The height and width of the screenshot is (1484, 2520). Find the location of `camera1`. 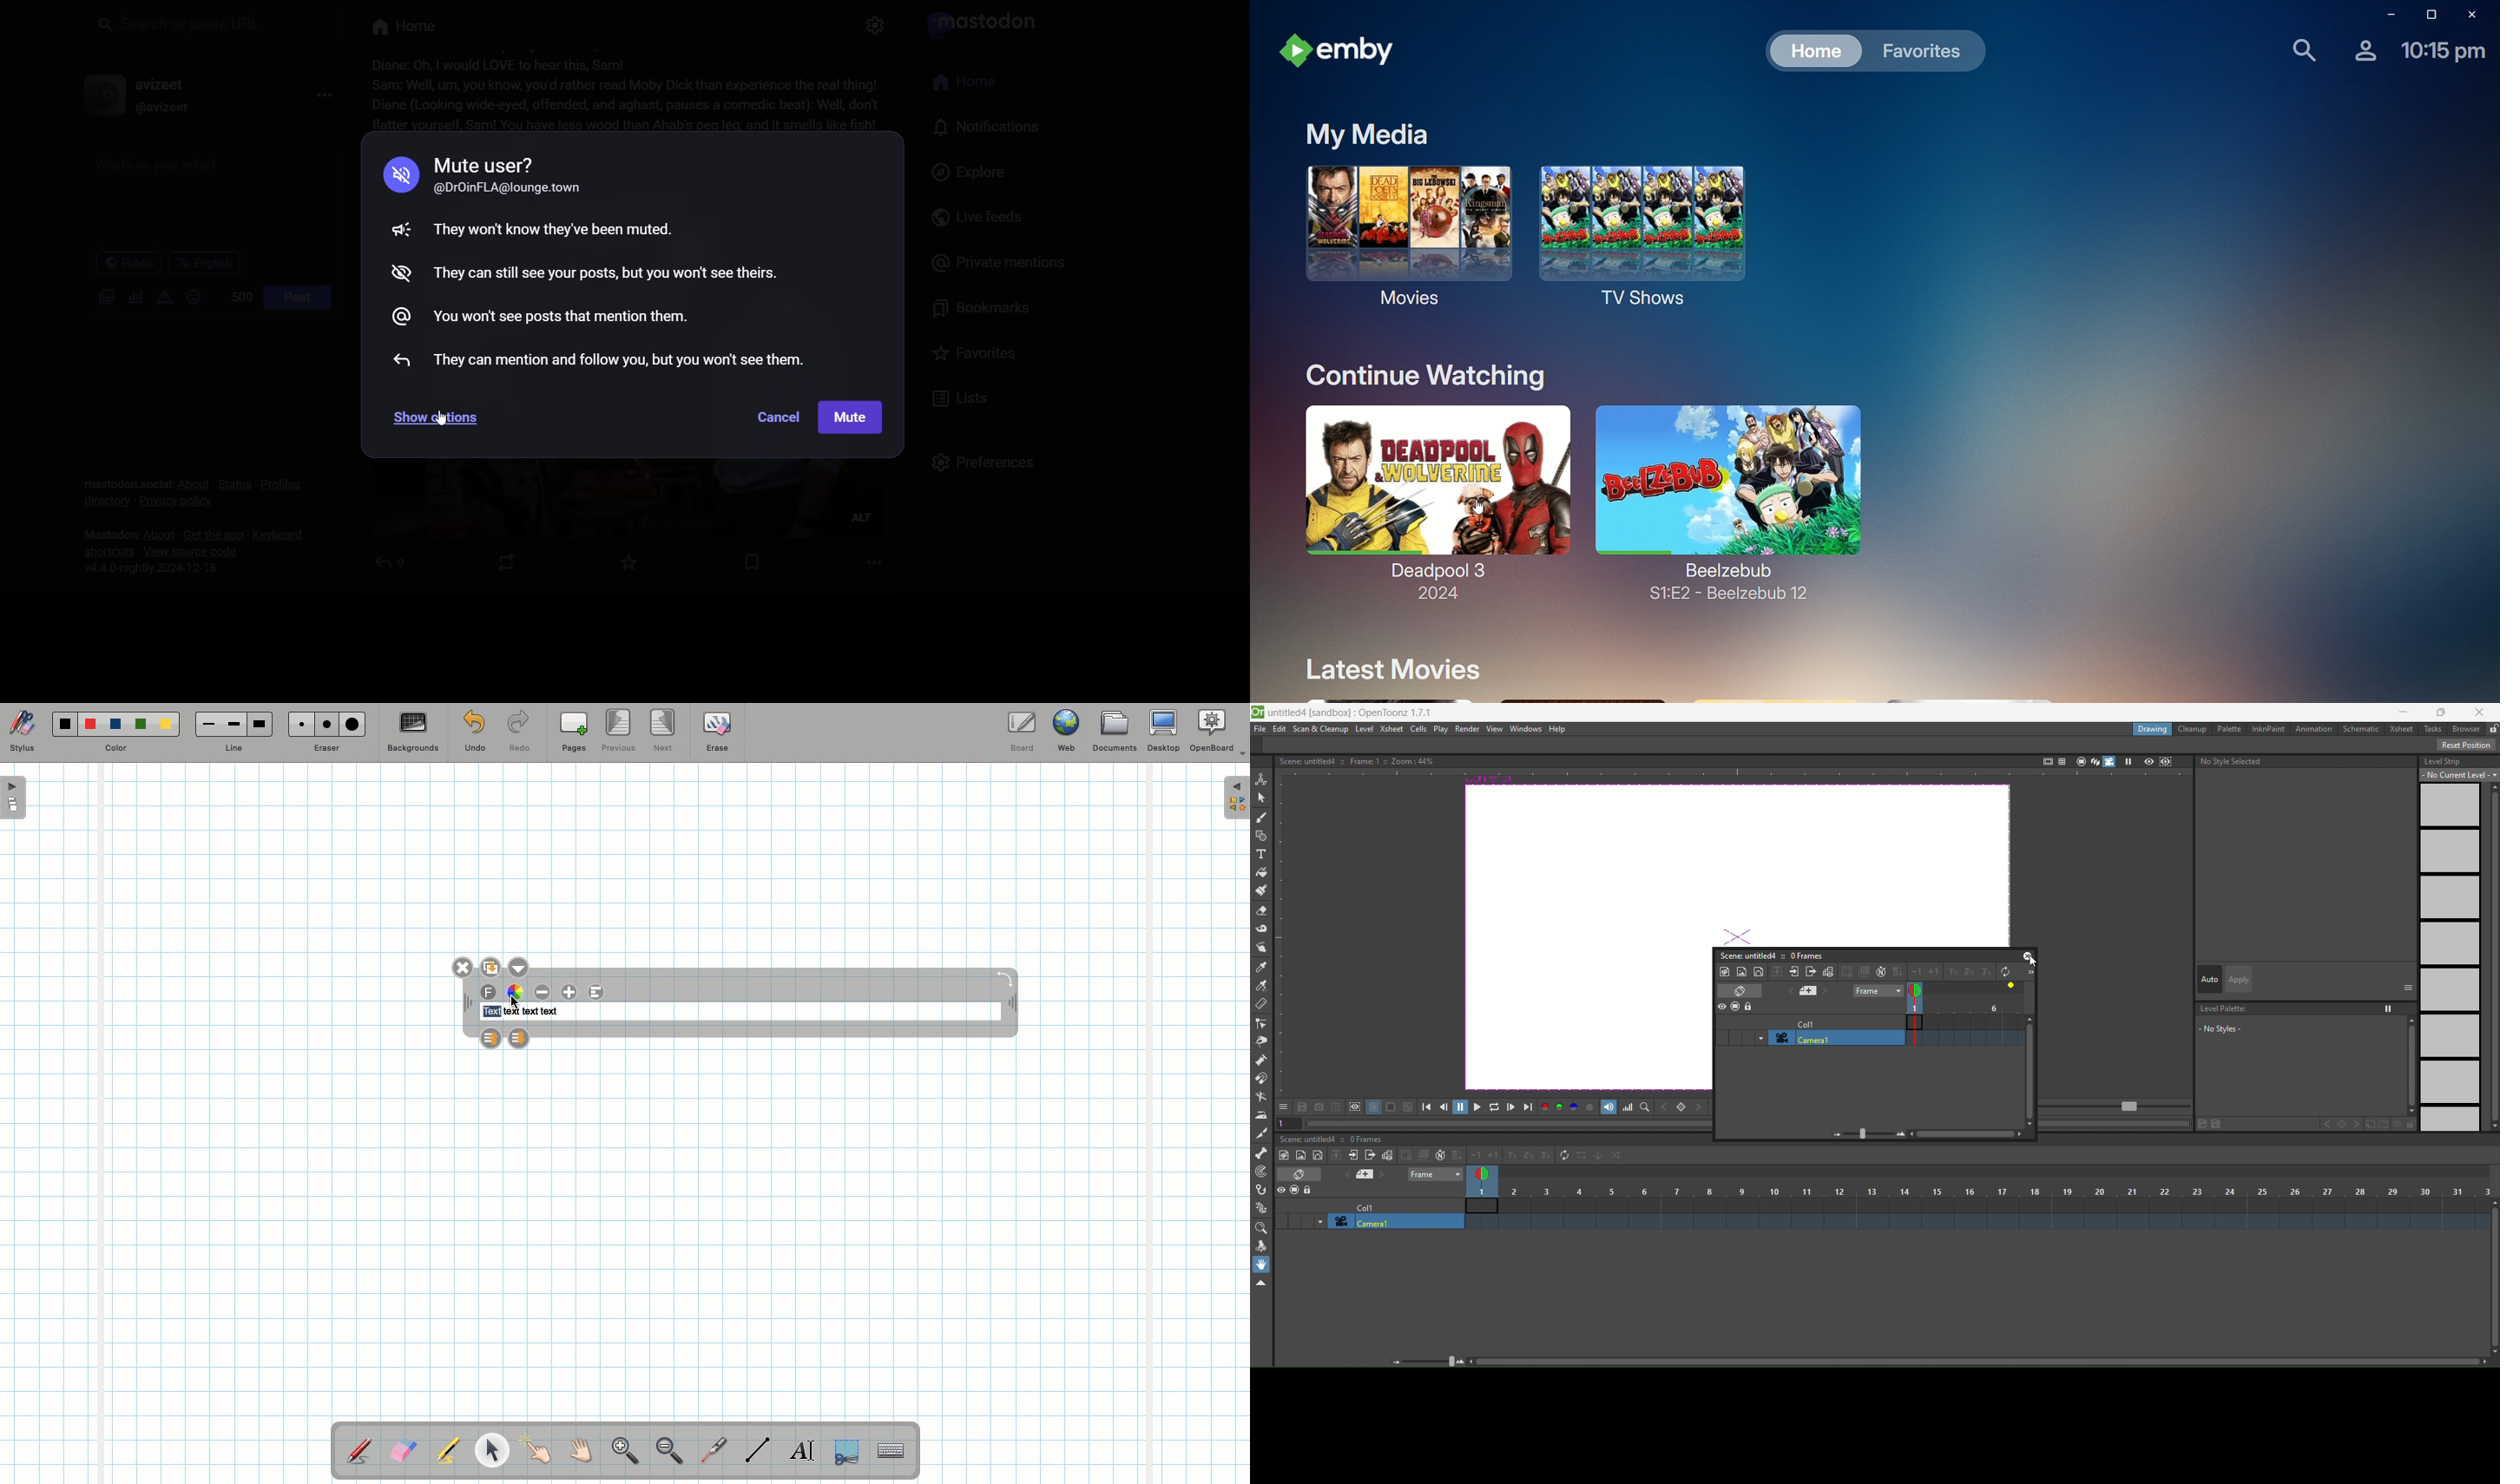

camera1 is located at coordinates (1835, 1037).